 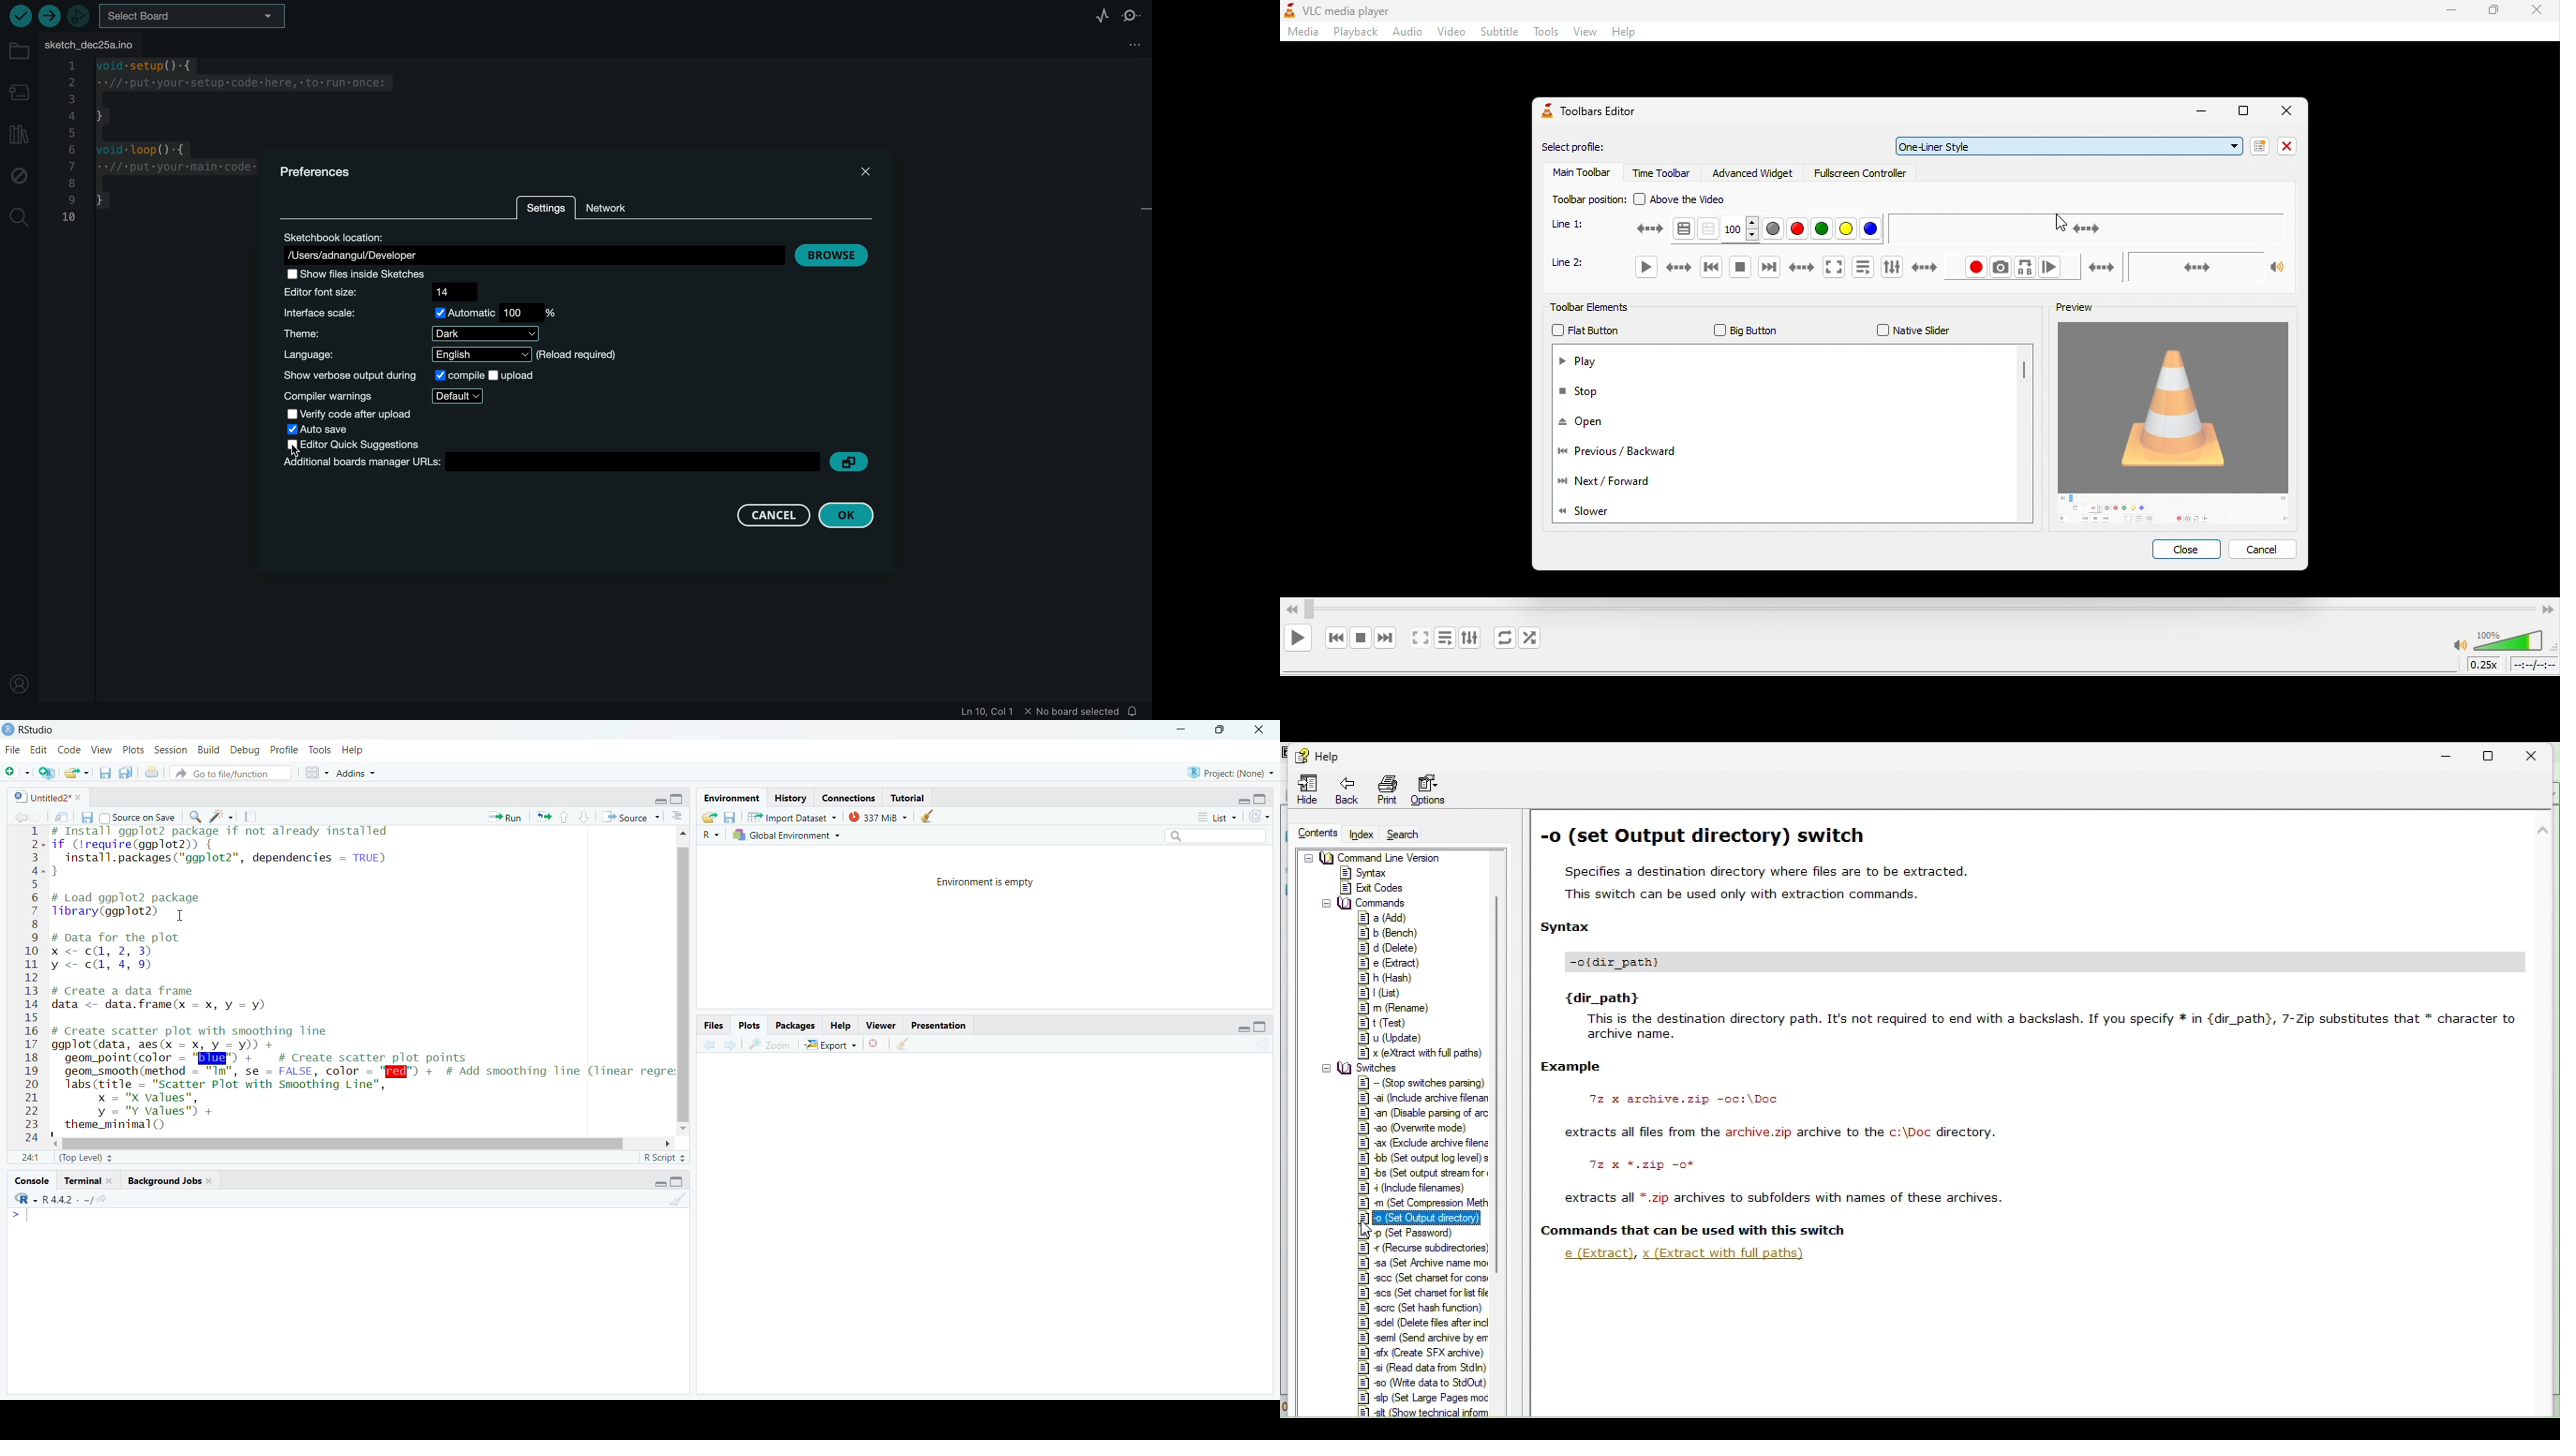 I want to click on language, so click(x=452, y=354).